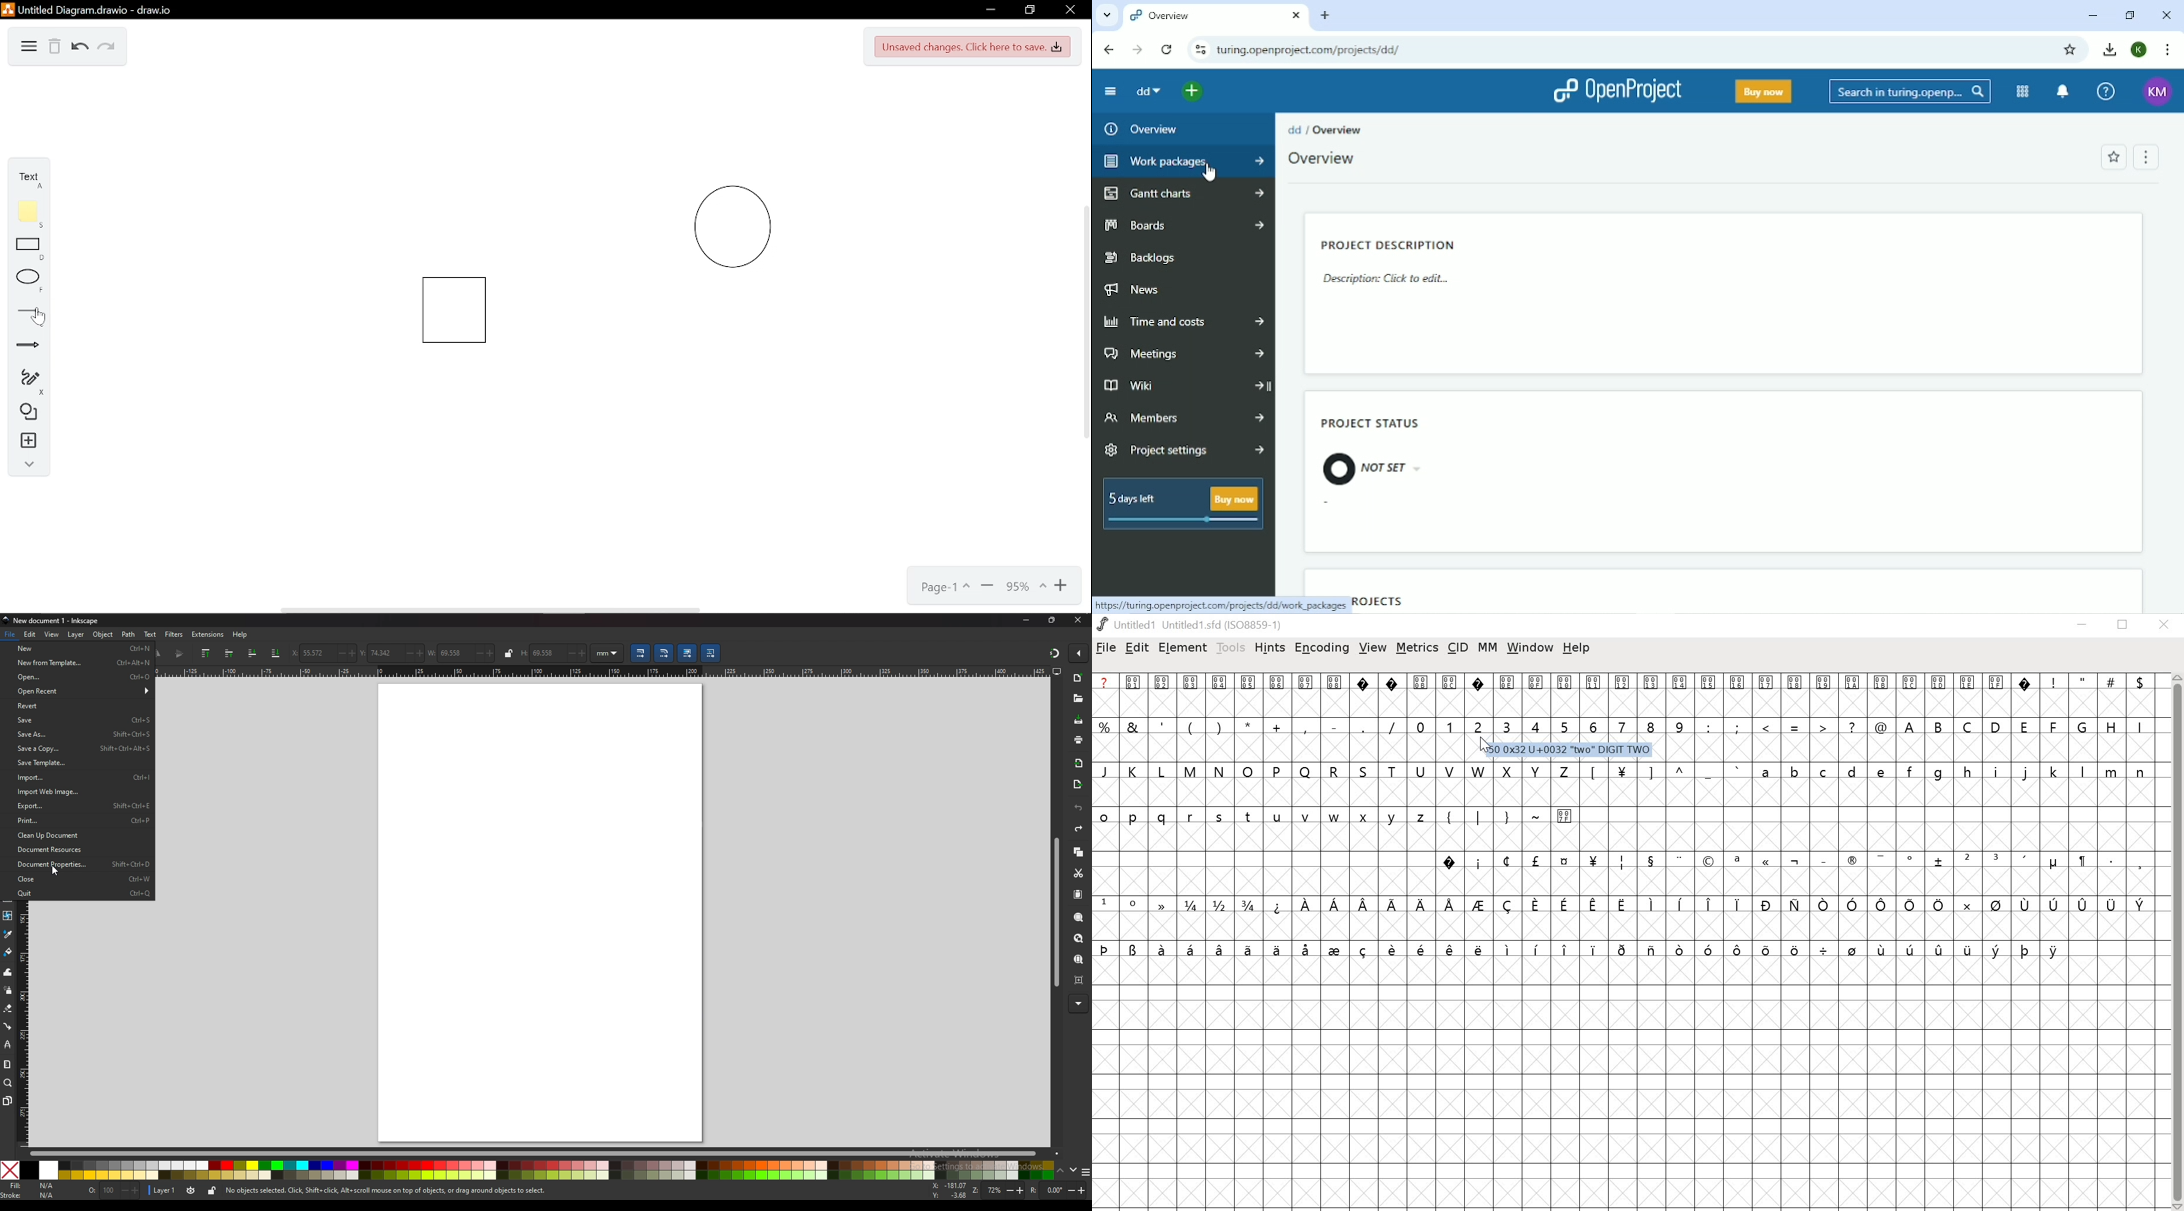  I want to click on glyphs/fonts and black canvas, so click(1629, 938).